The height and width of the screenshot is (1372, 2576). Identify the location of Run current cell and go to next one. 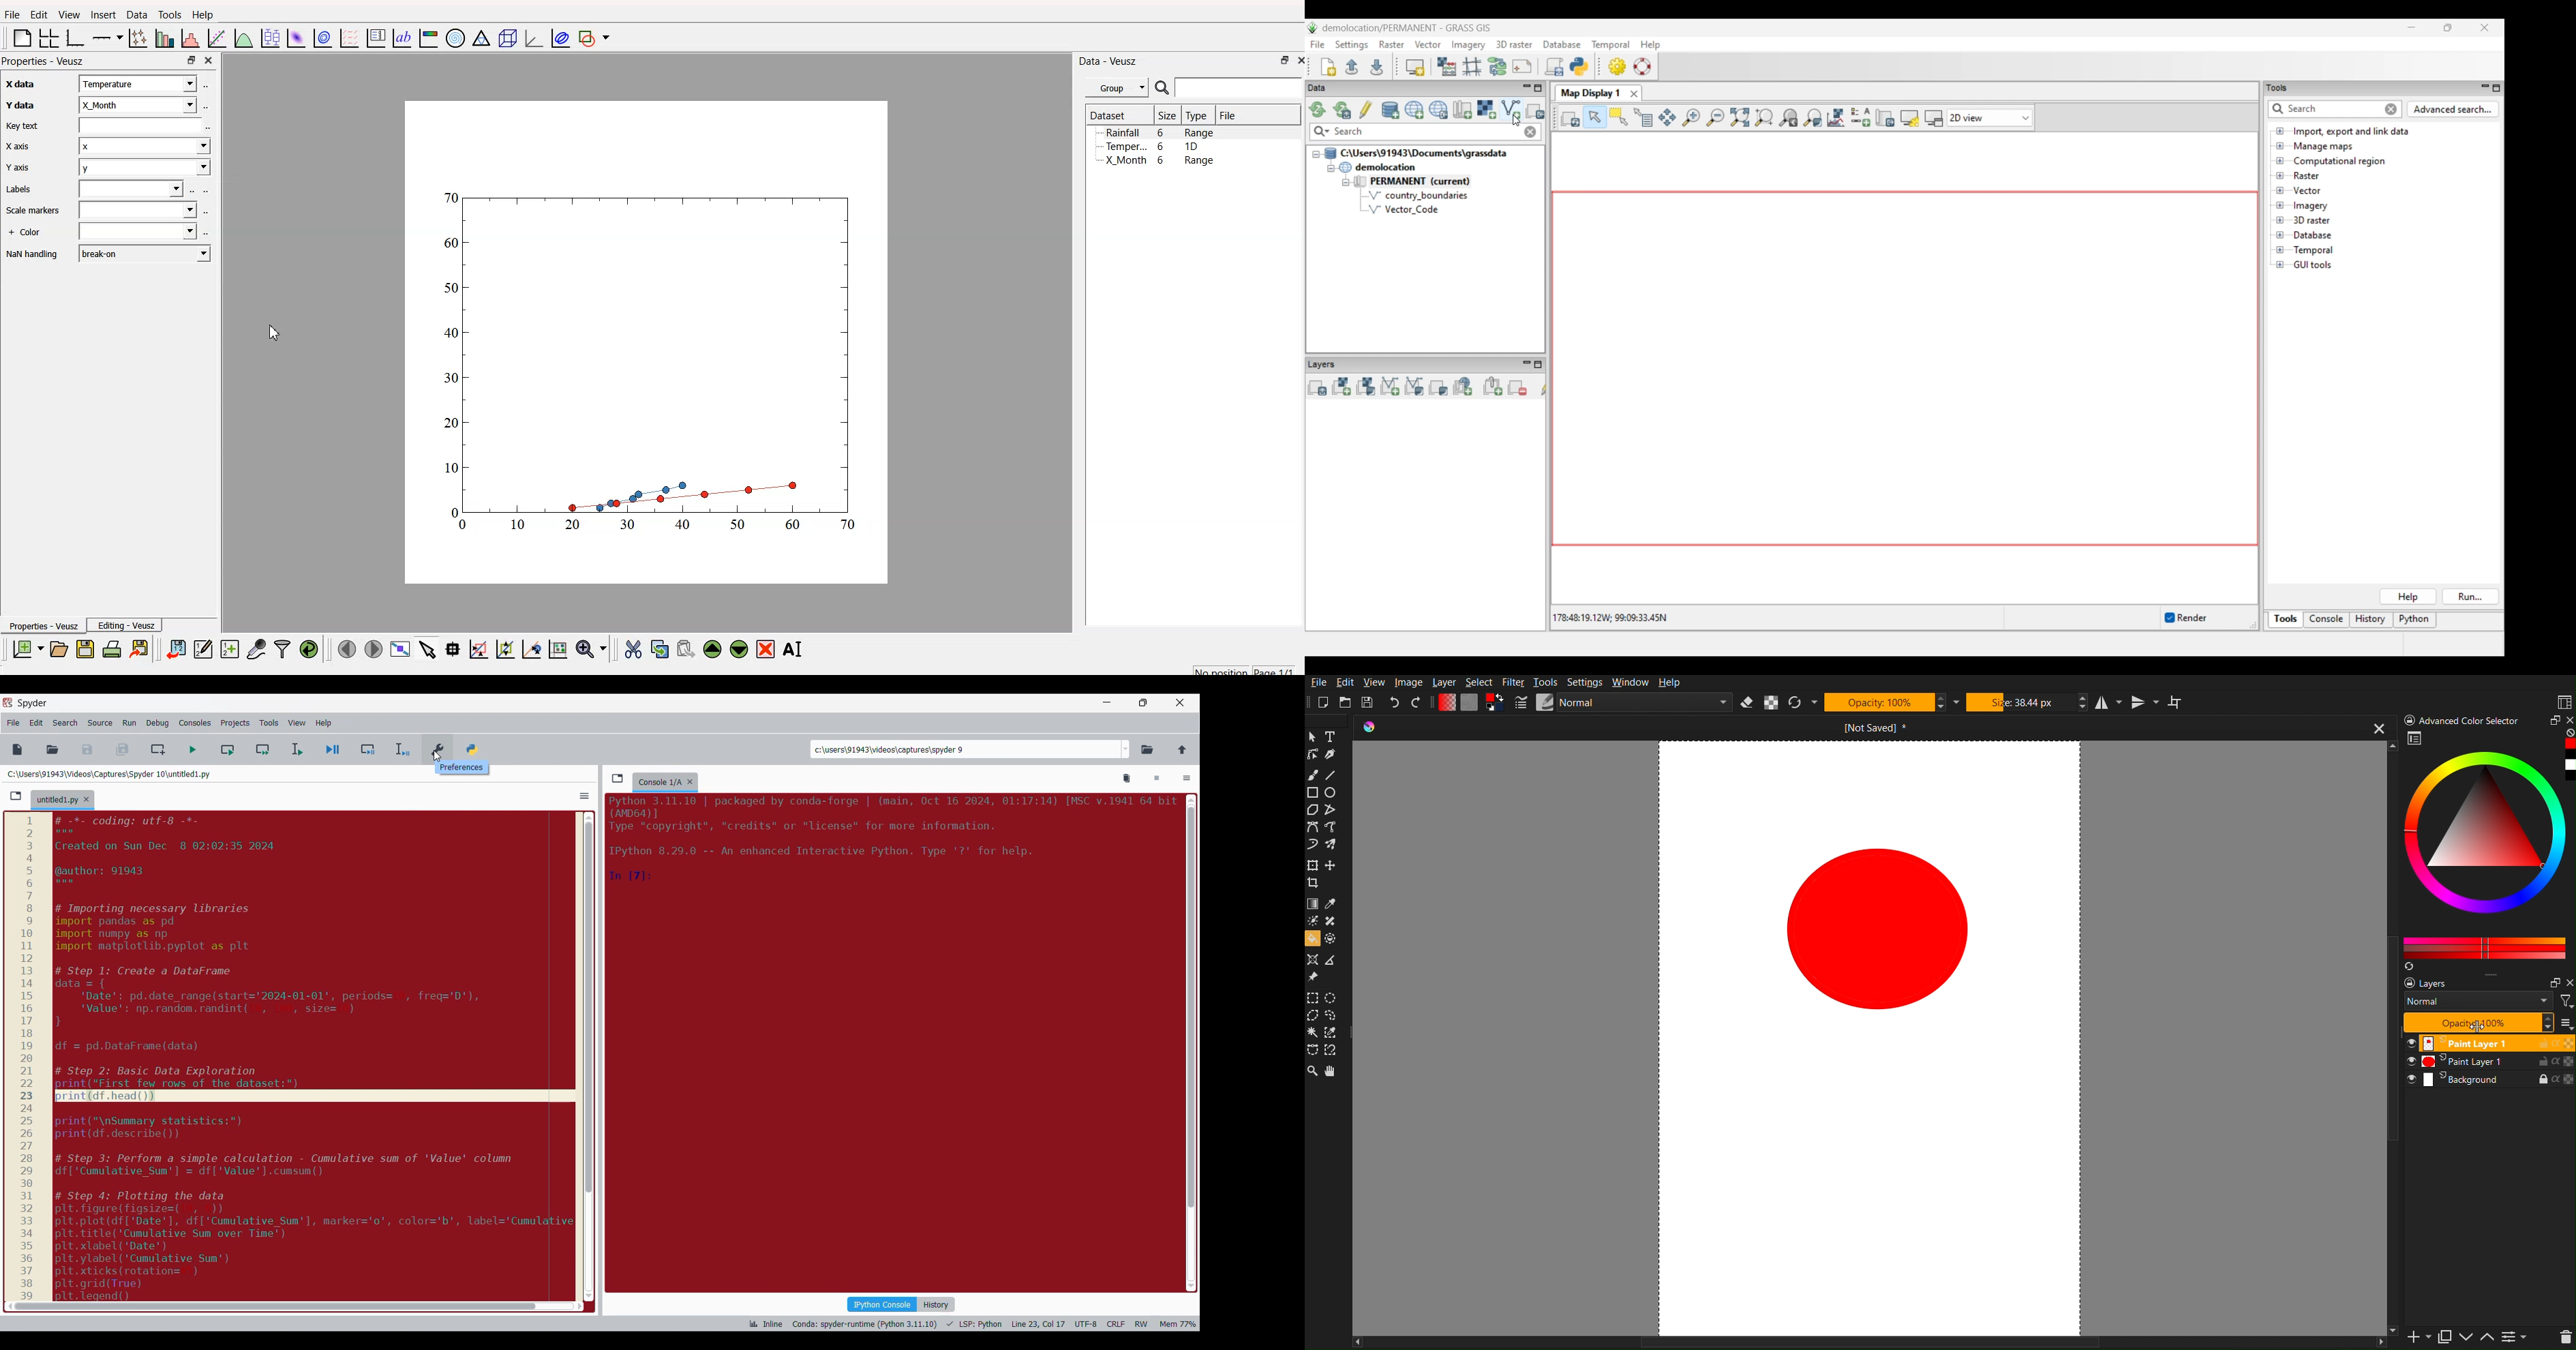
(262, 749).